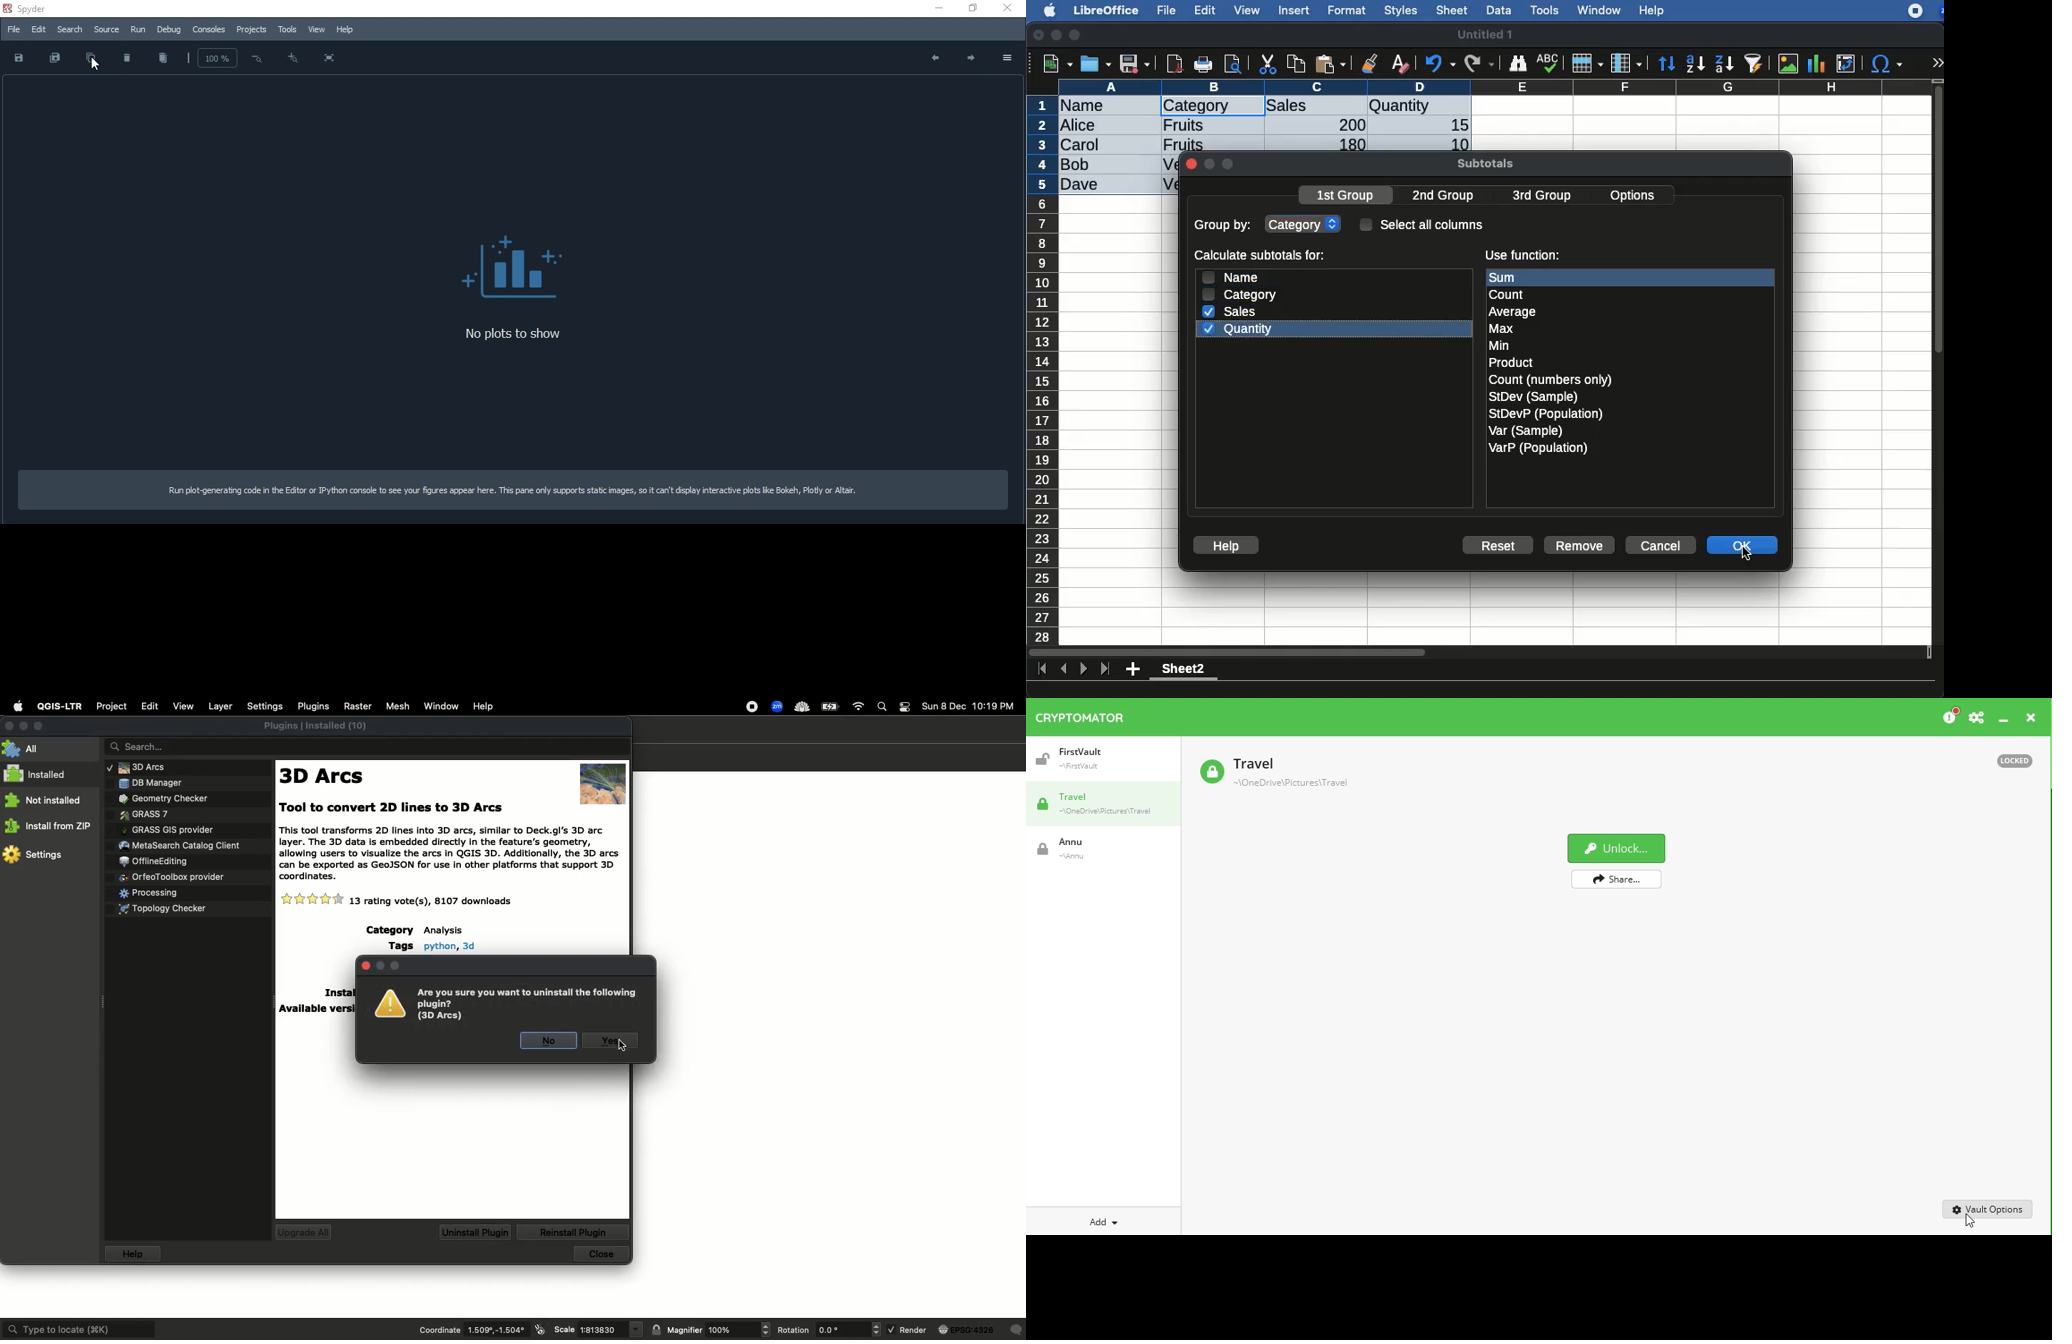 The image size is (2072, 1344). Describe the element at coordinates (1246, 106) in the screenshot. I see `selected` at that location.